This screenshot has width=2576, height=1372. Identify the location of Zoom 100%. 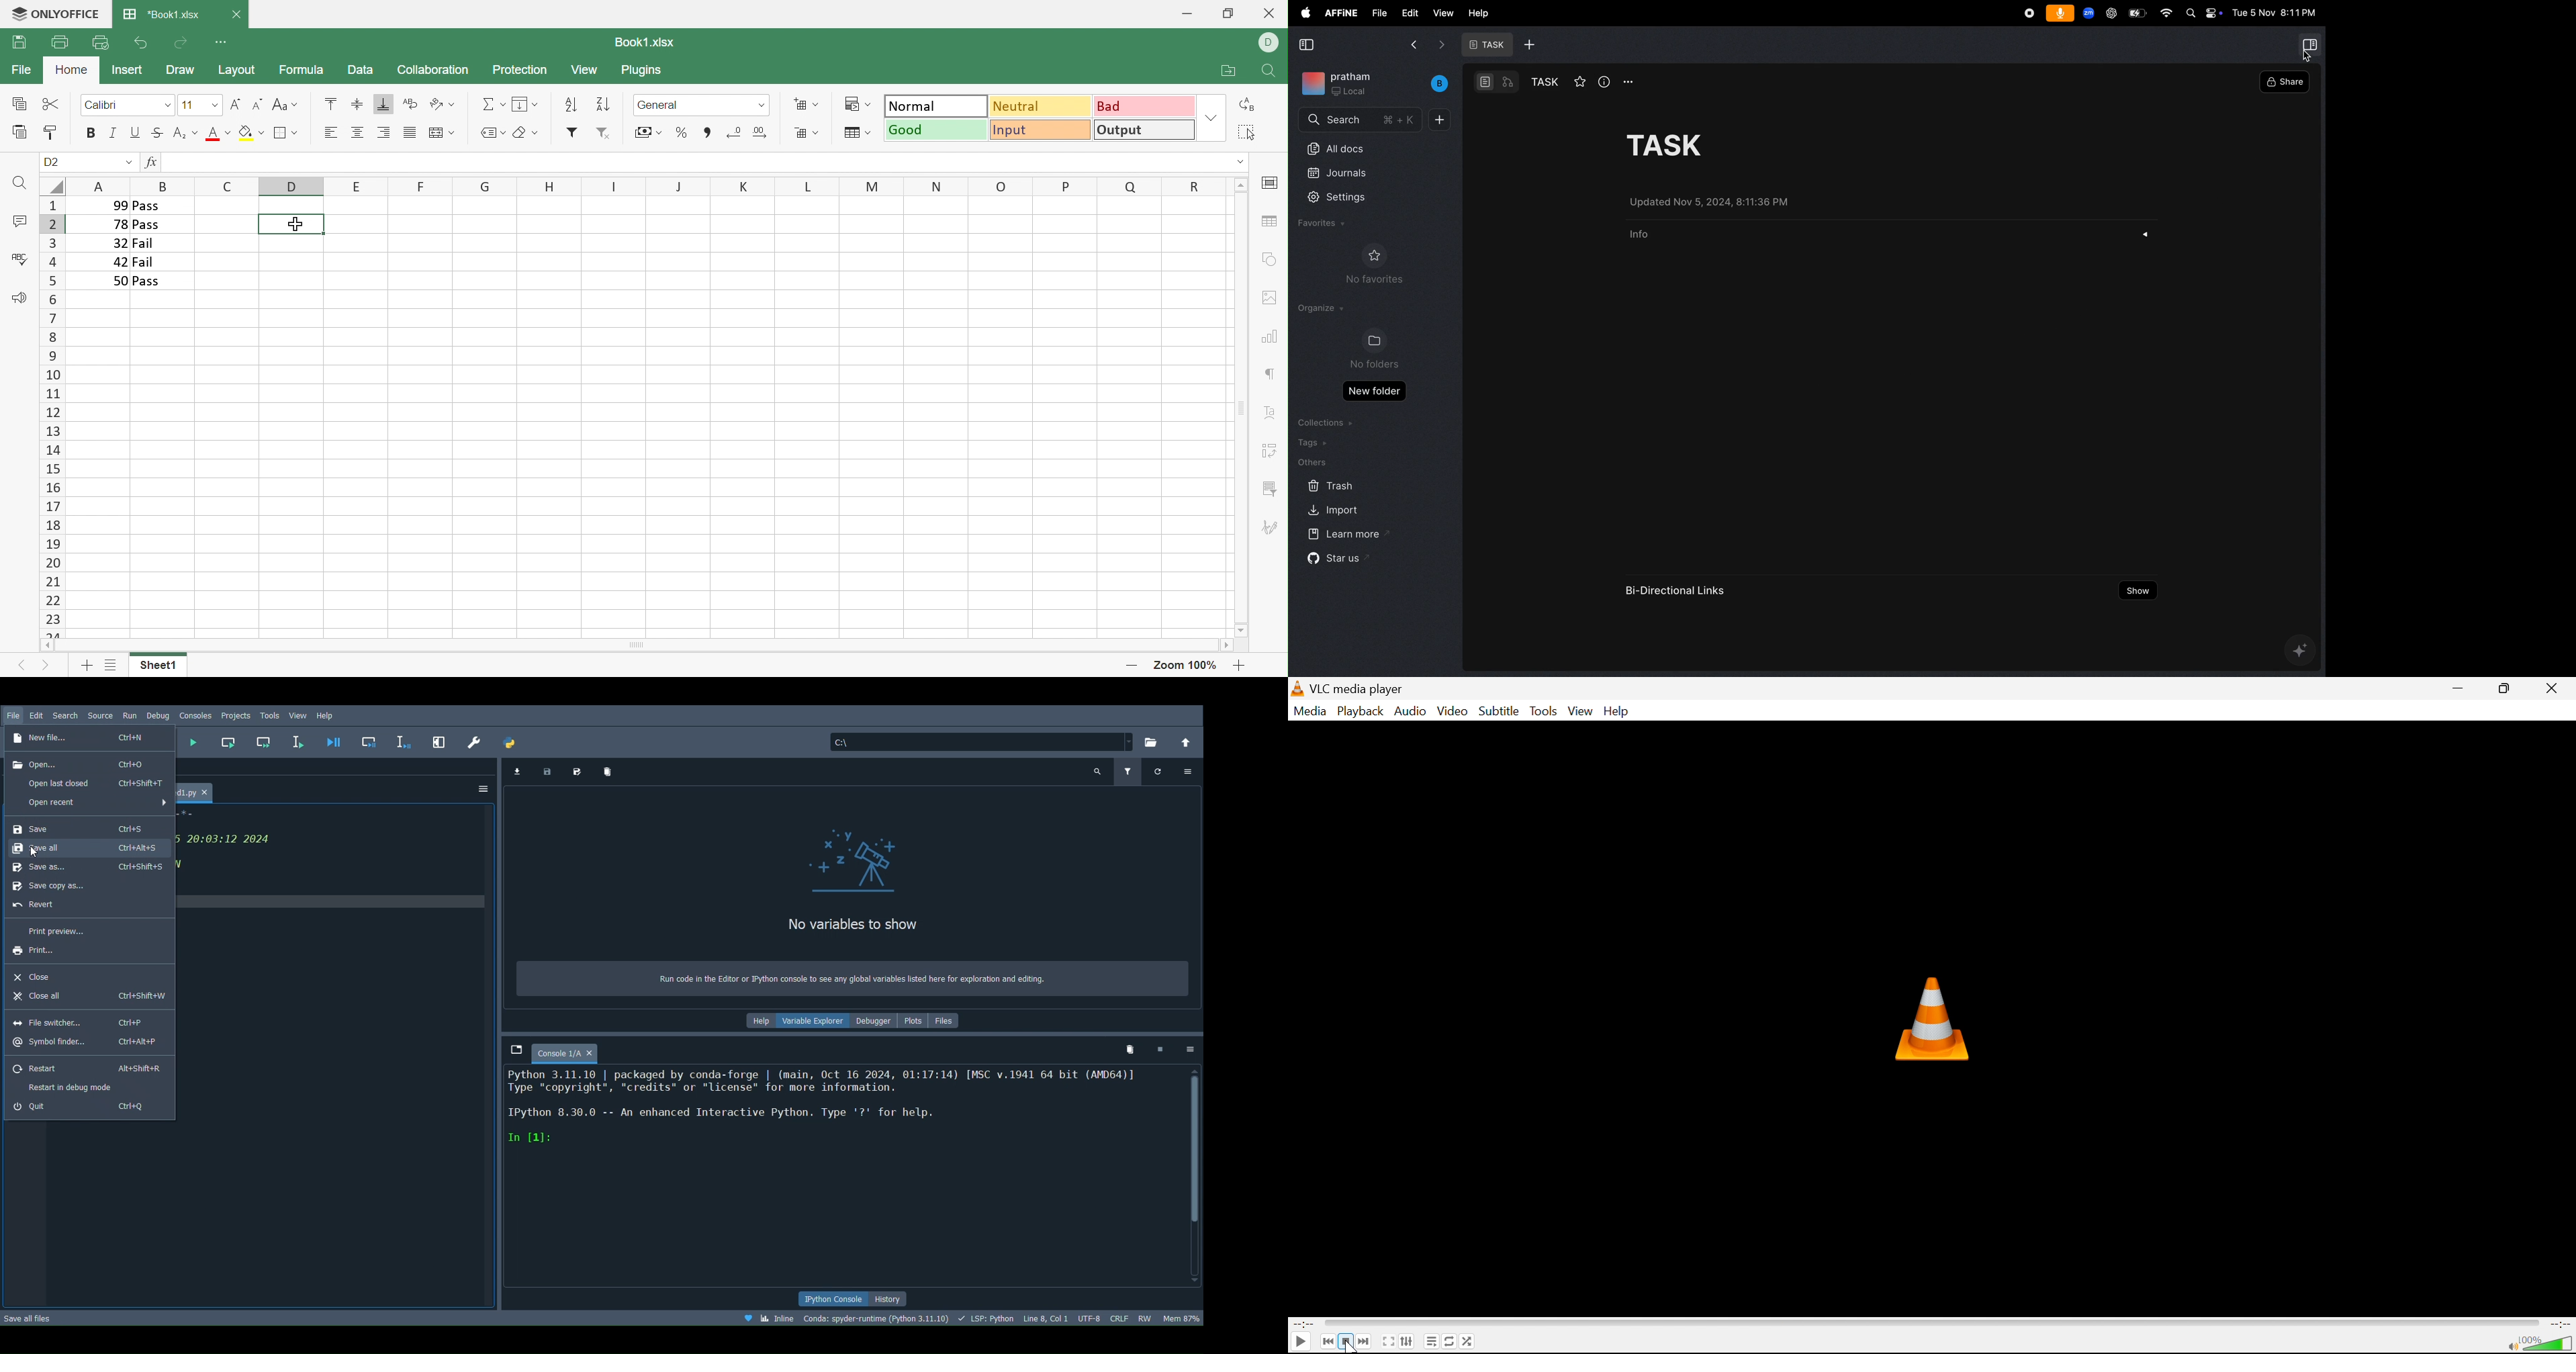
(1186, 666).